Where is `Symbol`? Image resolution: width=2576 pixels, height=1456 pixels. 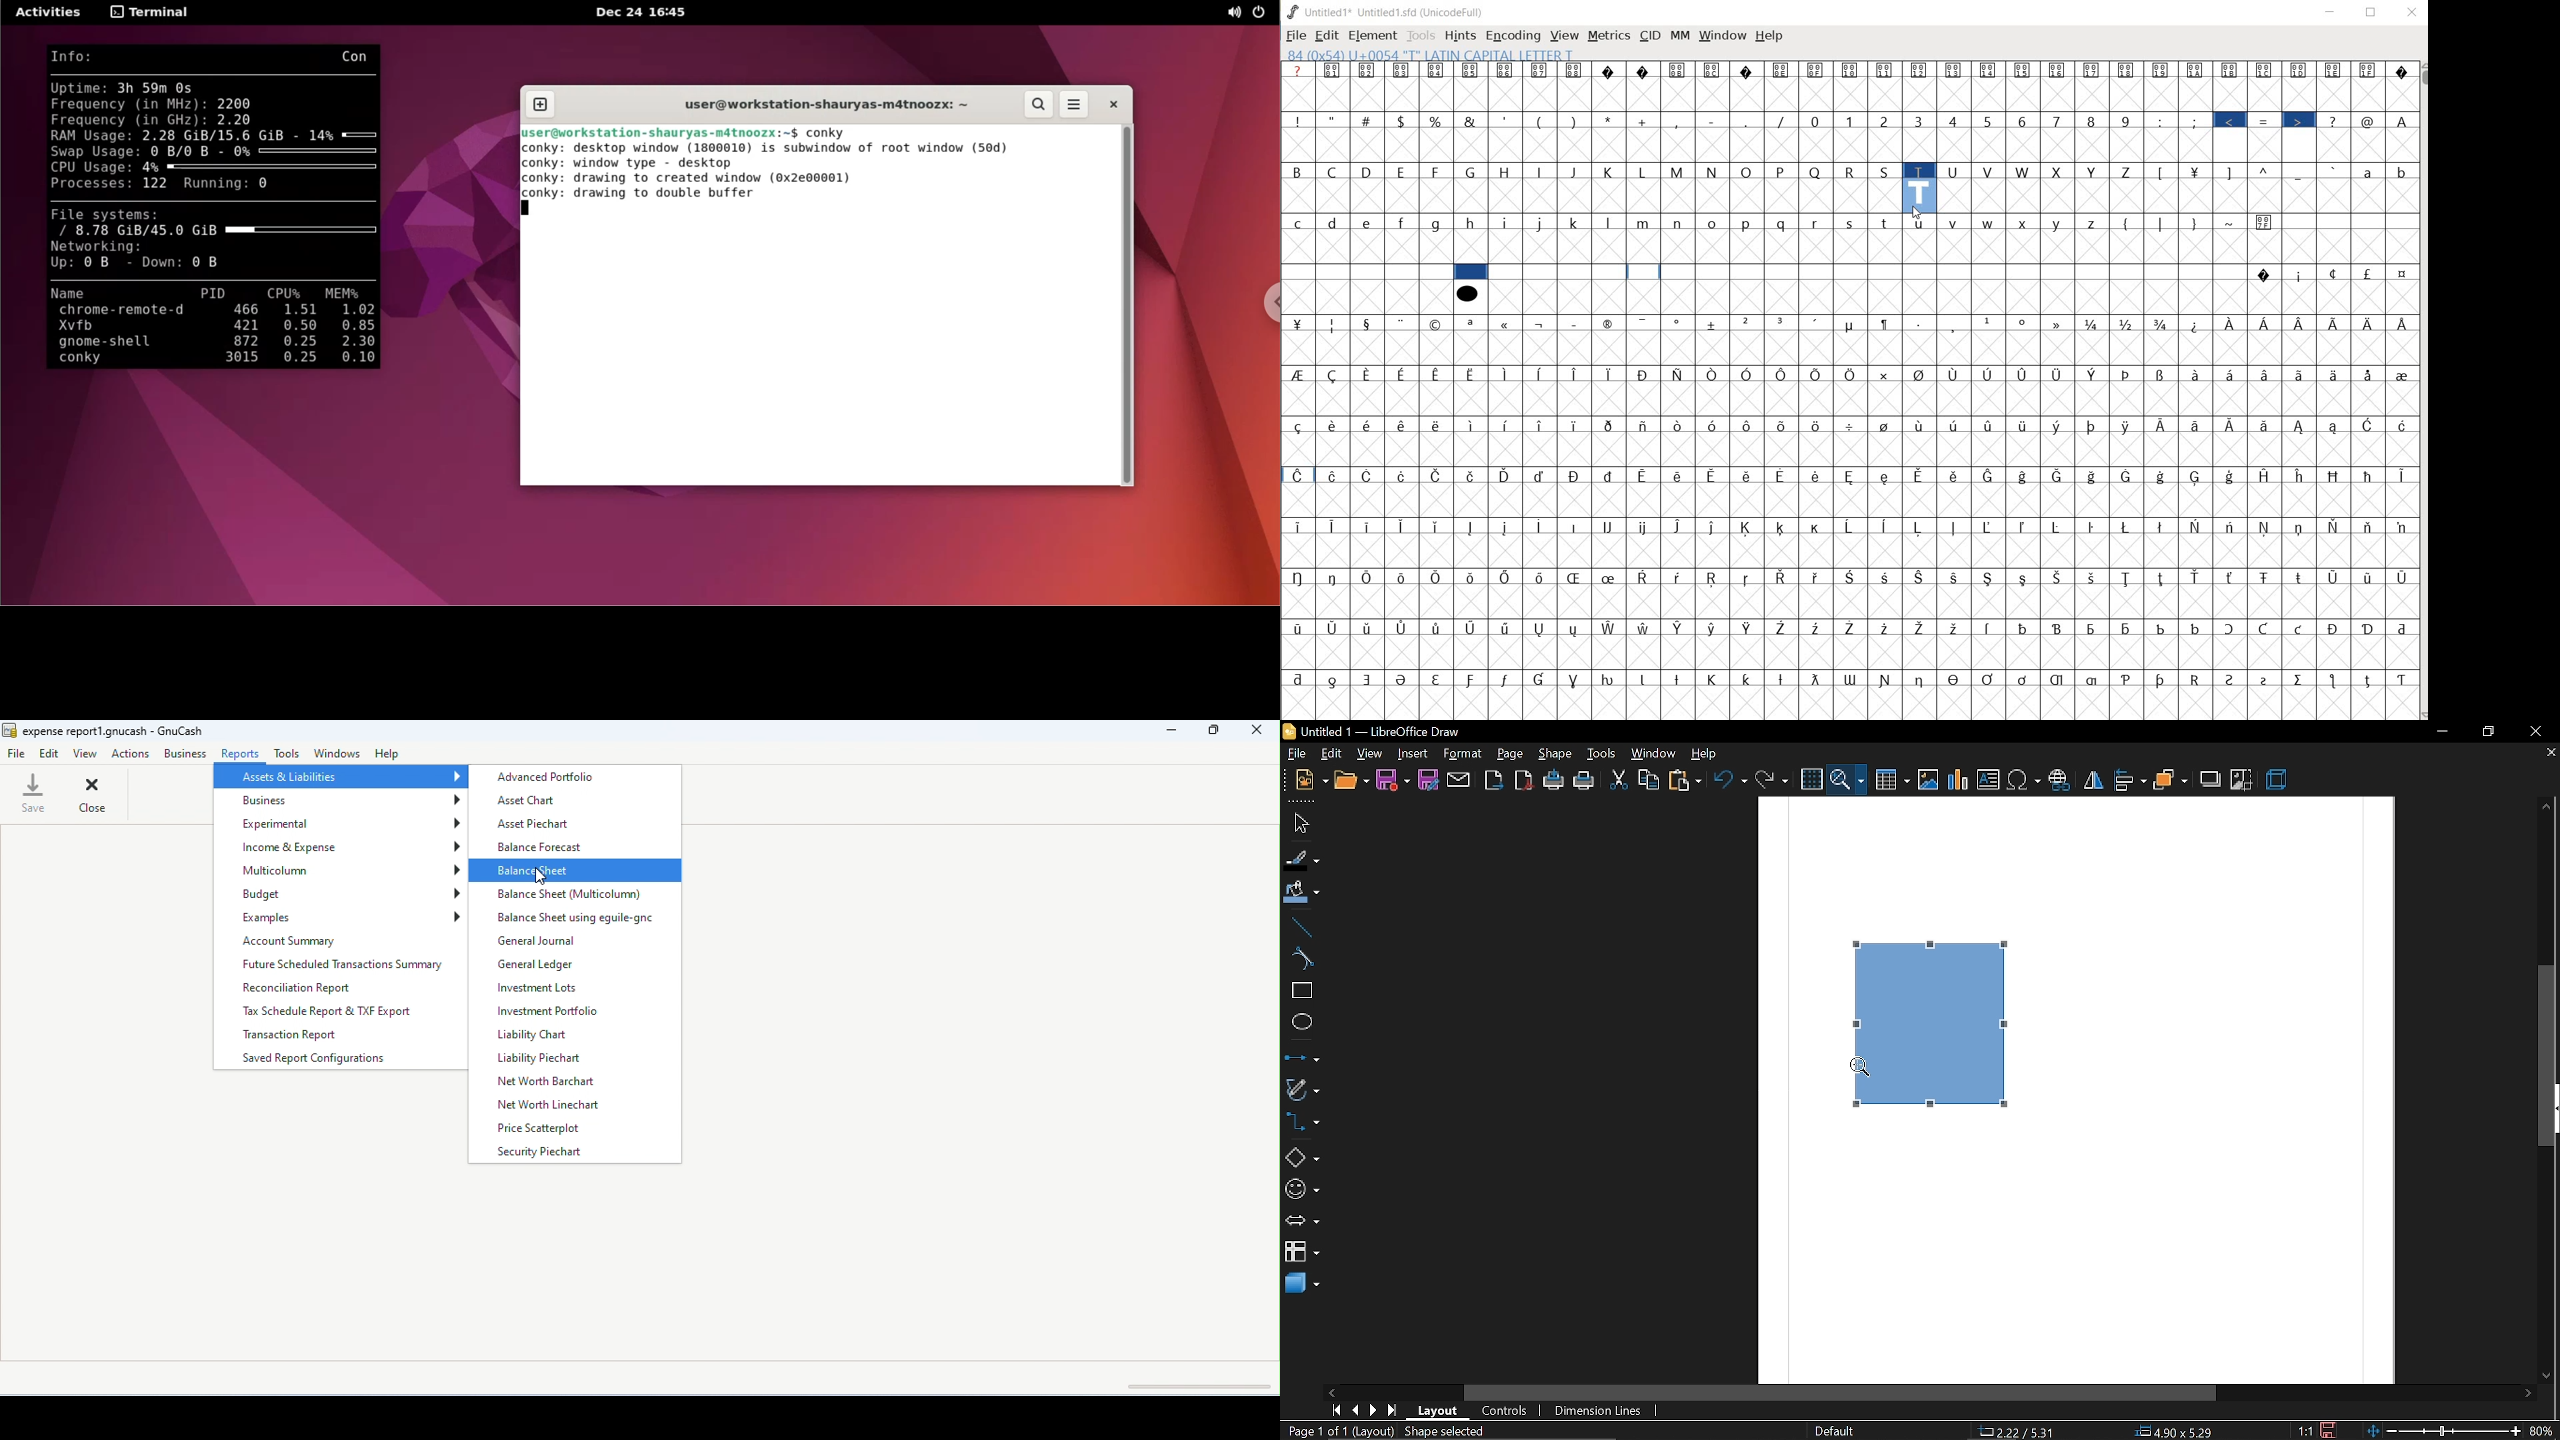 Symbol is located at coordinates (1299, 576).